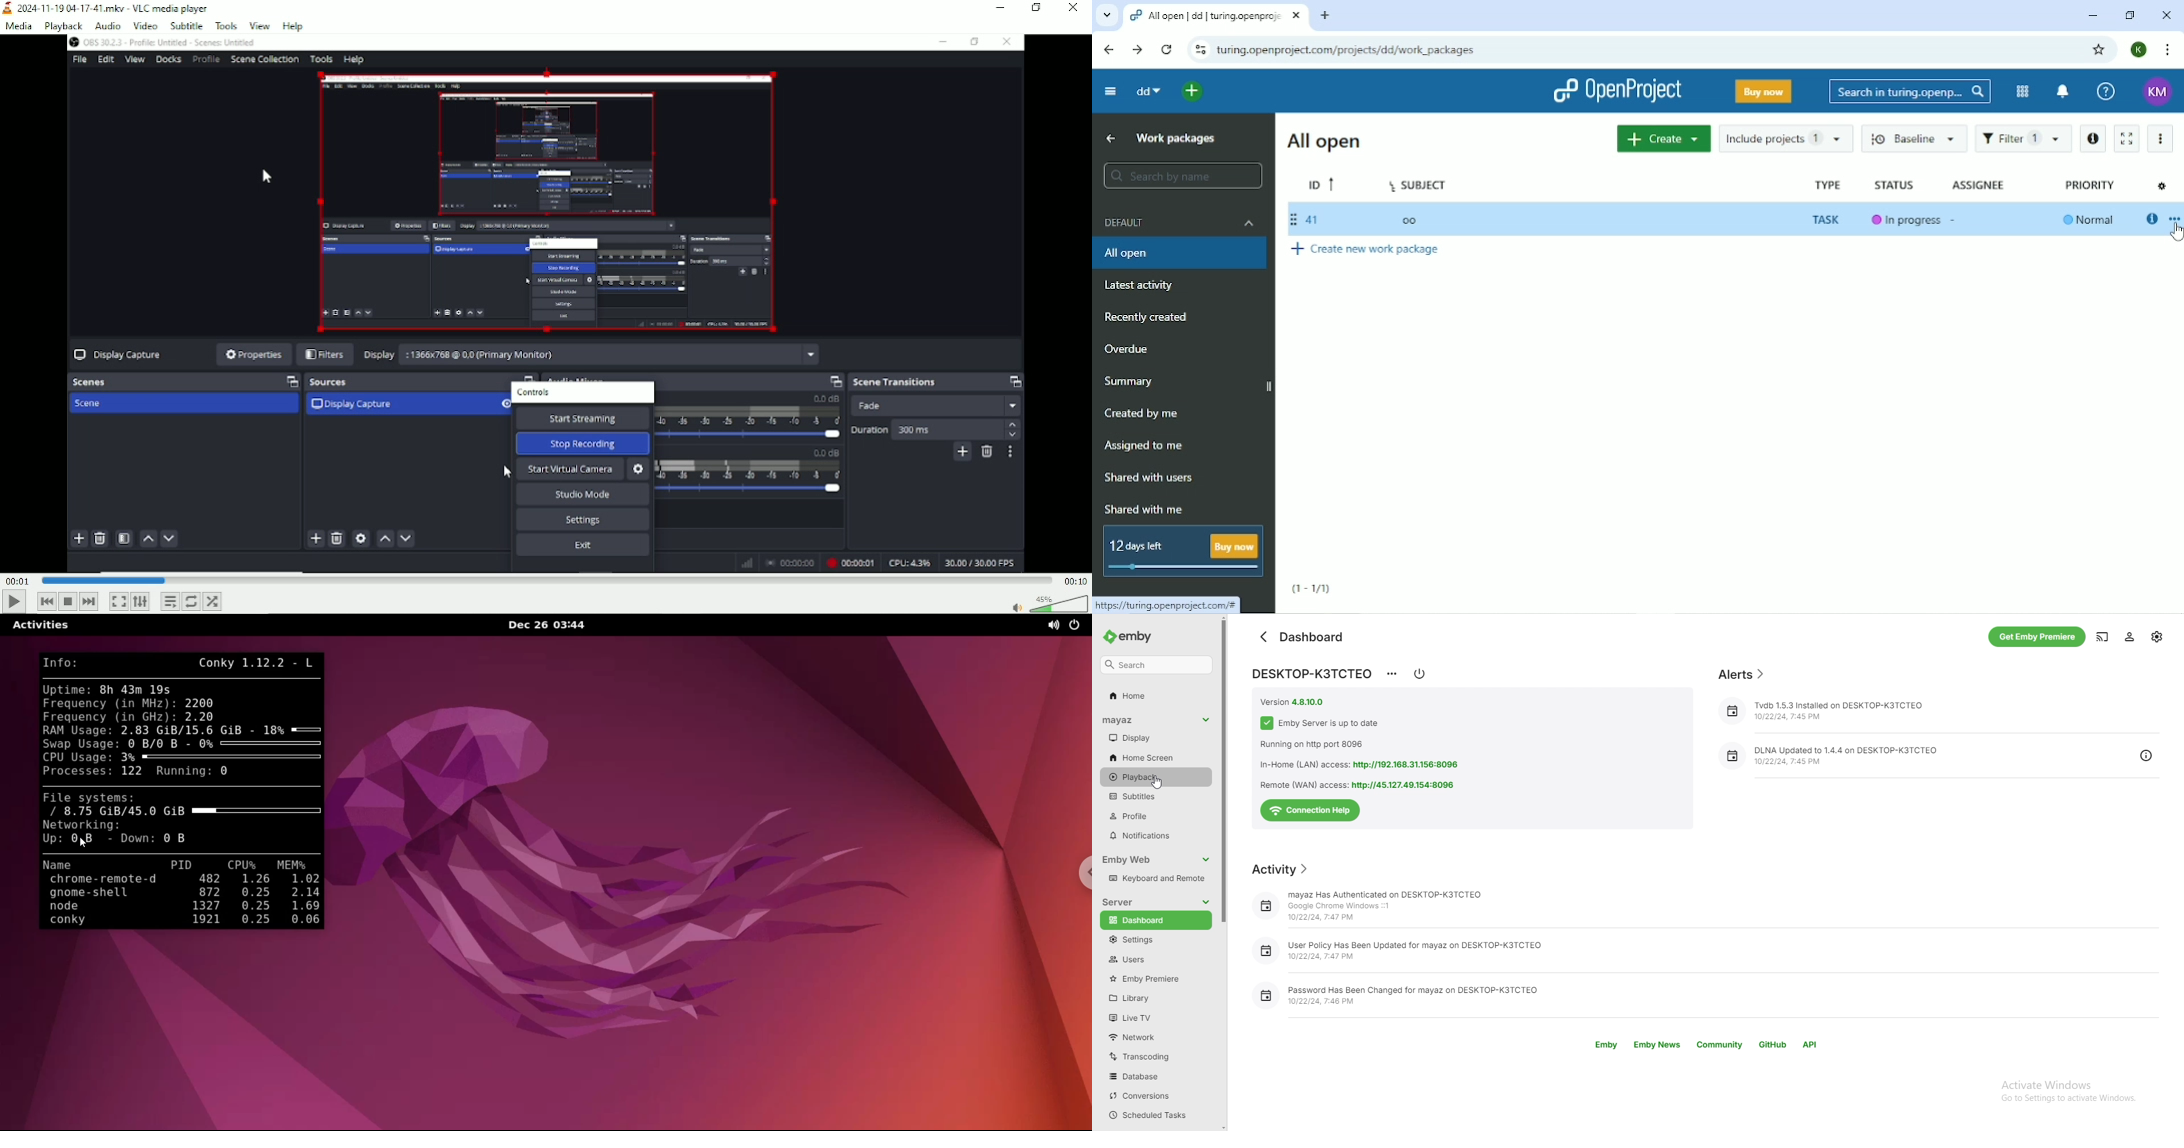 This screenshot has height=1148, width=2184. Describe the element at coordinates (21, 26) in the screenshot. I see `media` at that location.